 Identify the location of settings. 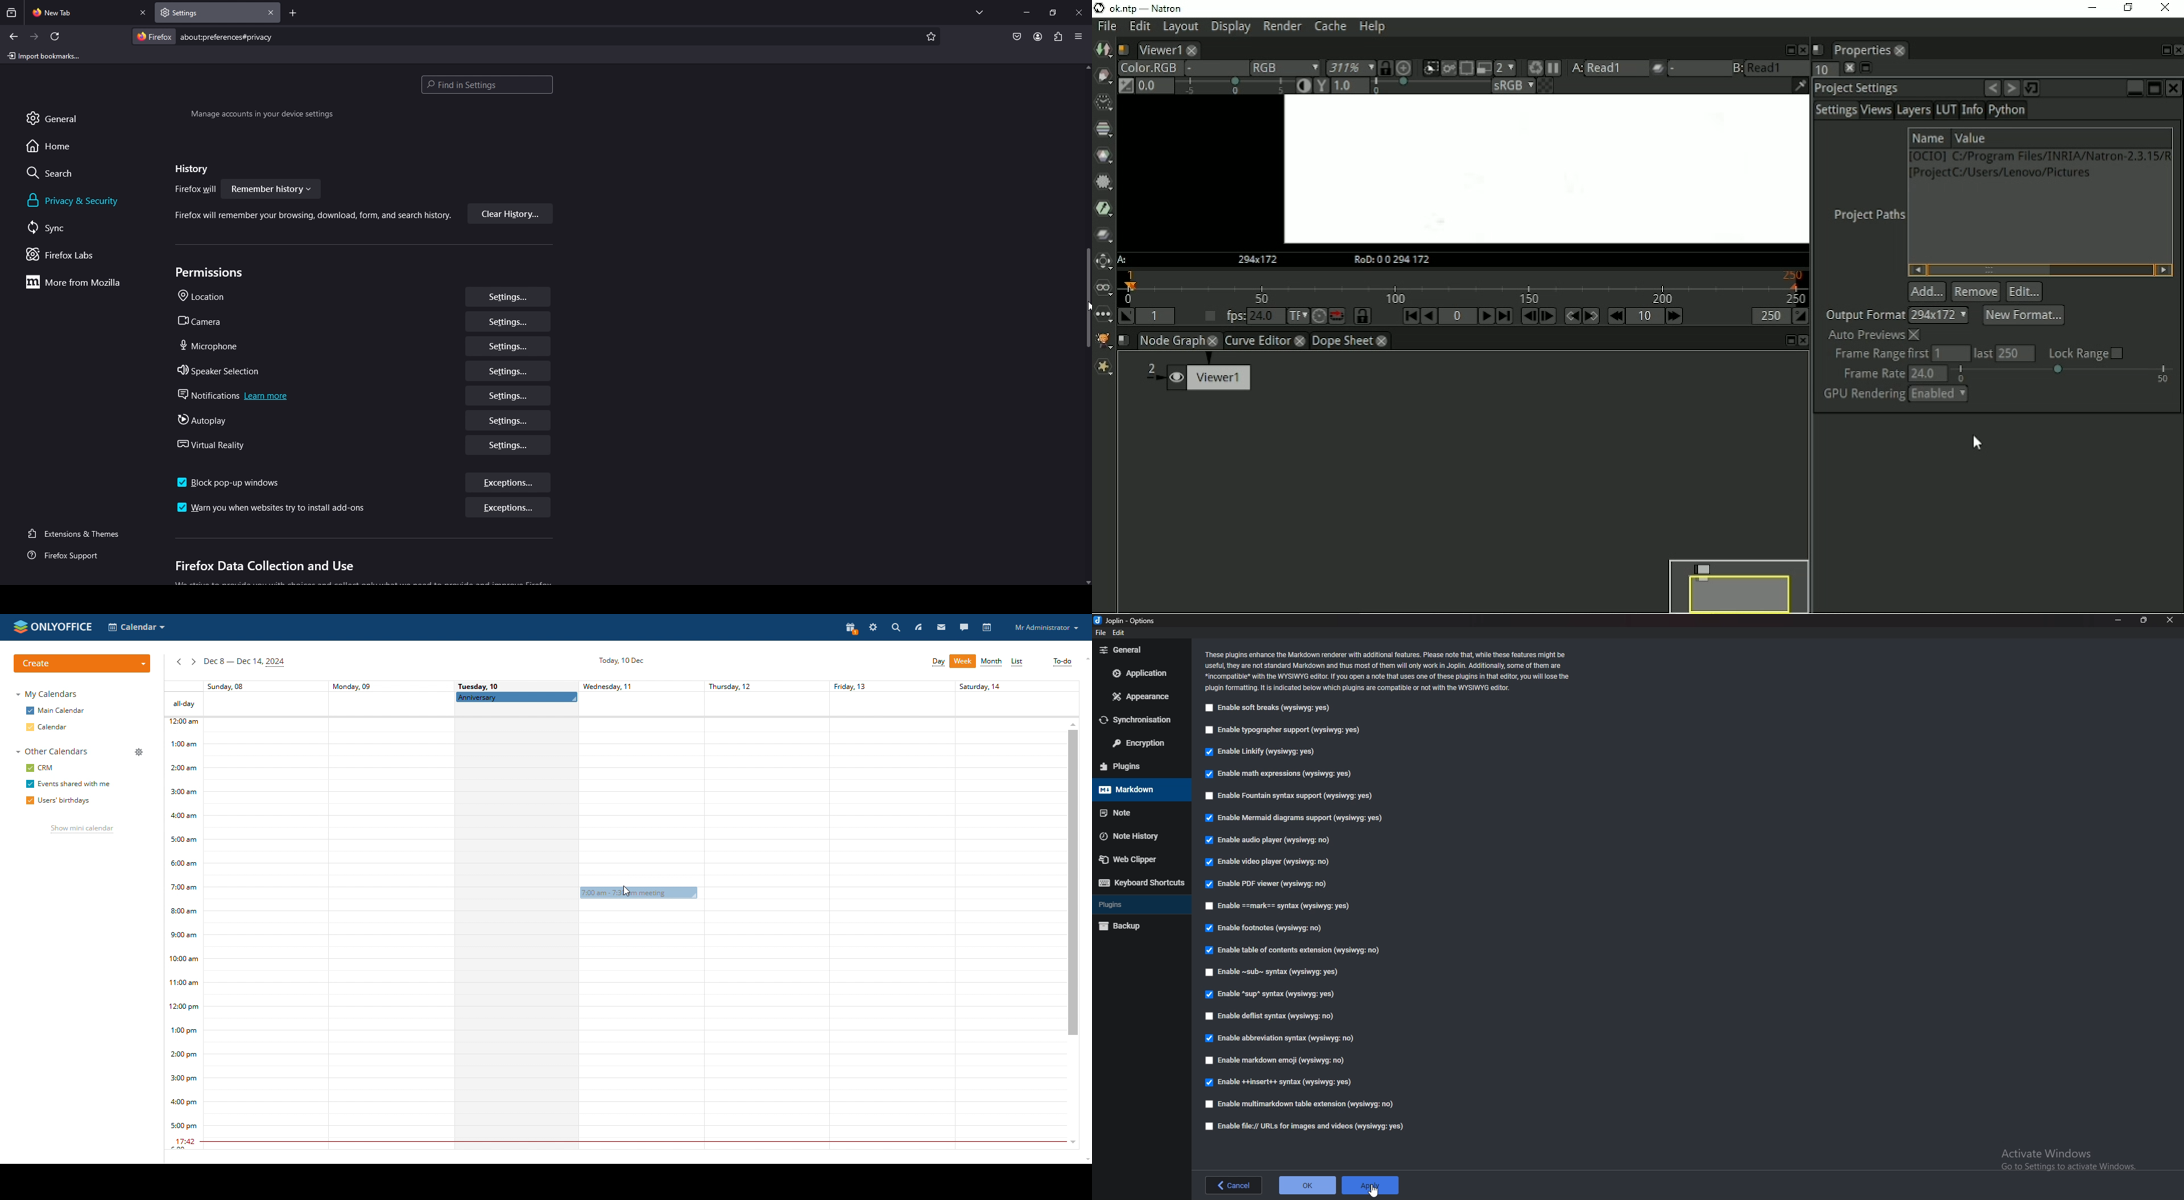
(509, 371).